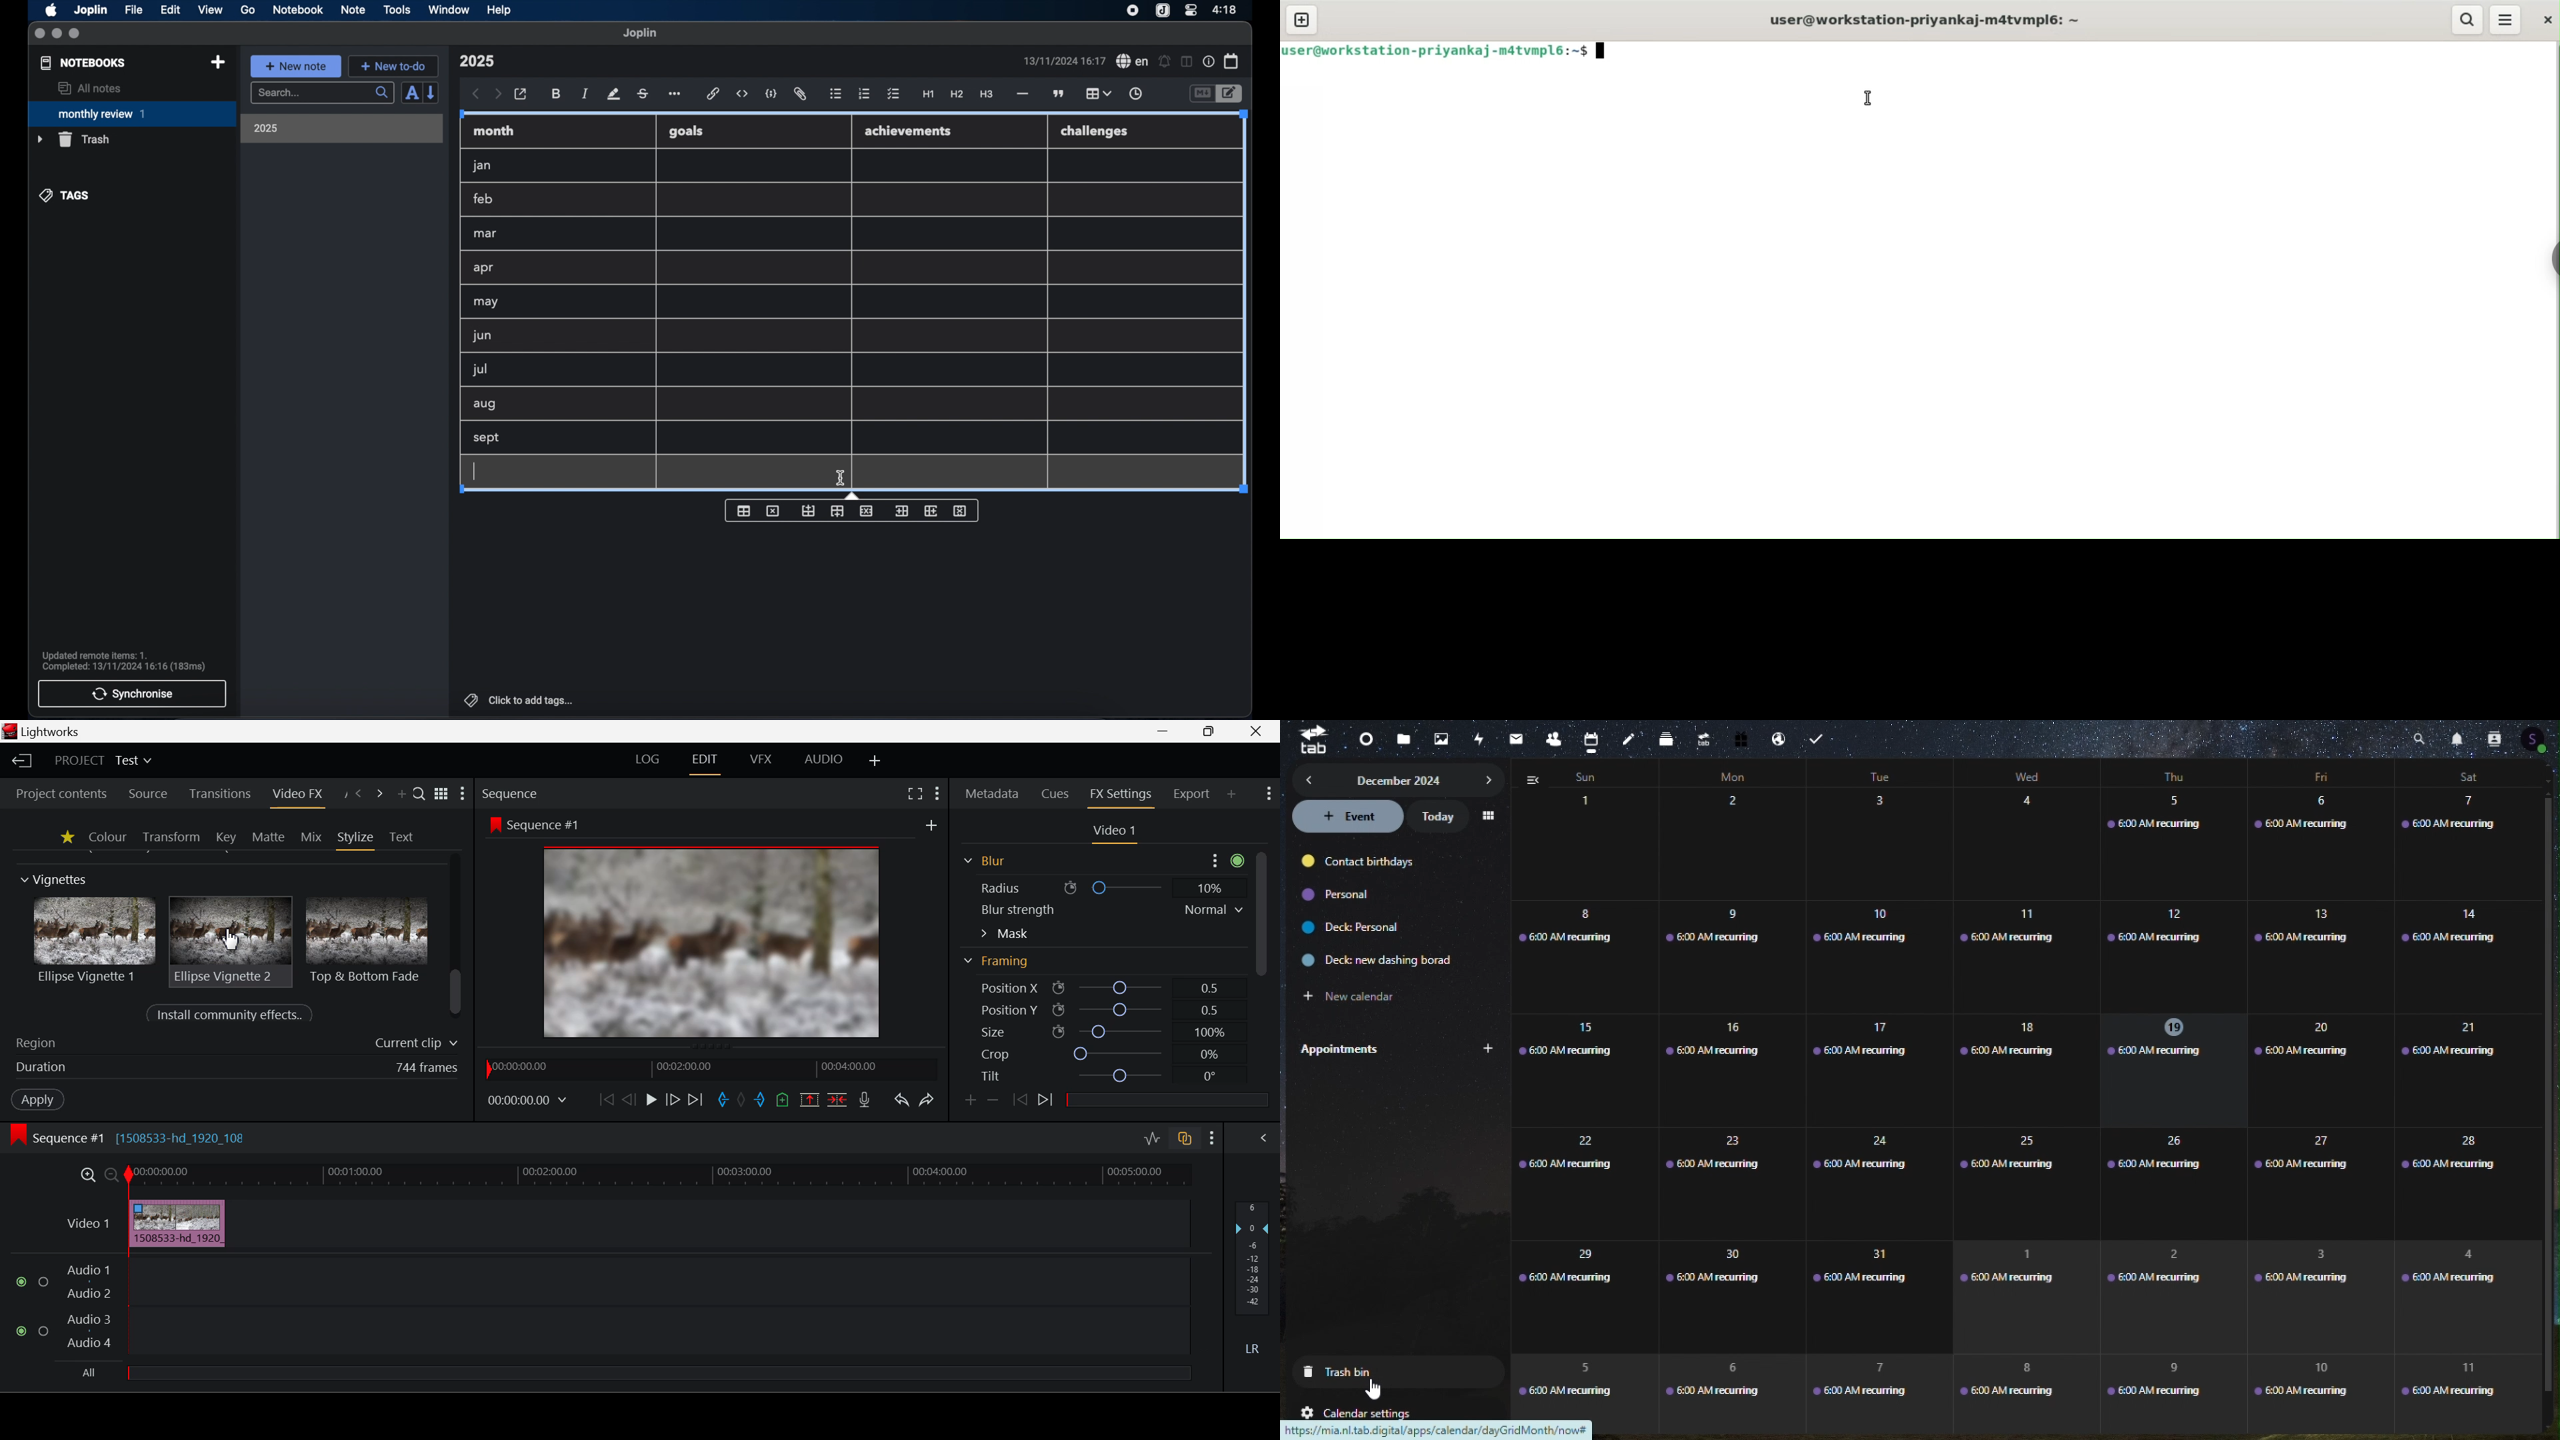 This screenshot has height=1456, width=2576. What do you see at coordinates (835, 94) in the screenshot?
I see `bulleted list` at bounding box center [835, 94].